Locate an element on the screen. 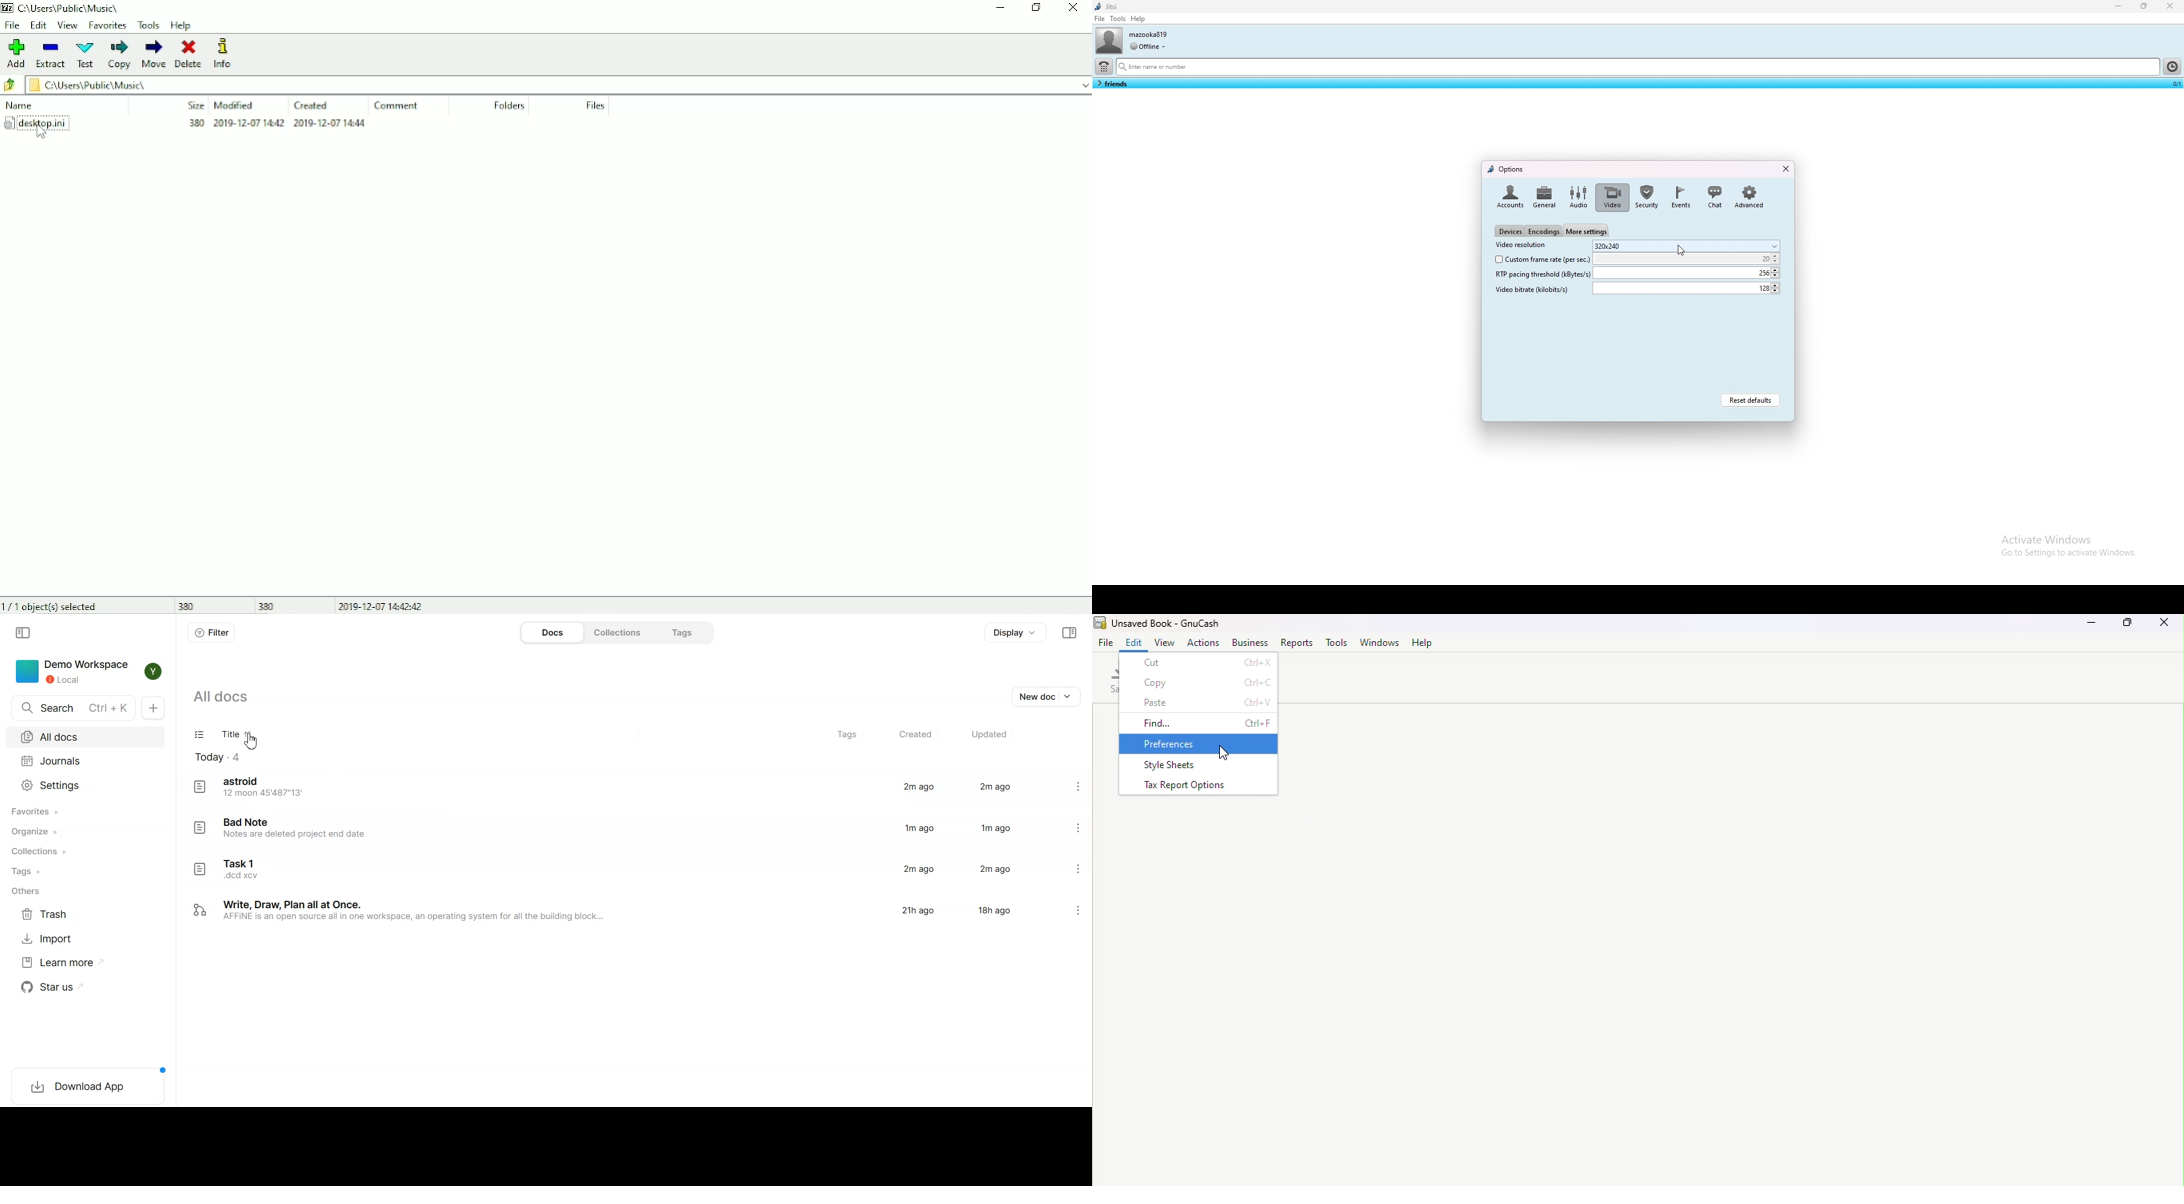 The image size is (2184, 1204). 2m ago is located at coordinates (994, 786).